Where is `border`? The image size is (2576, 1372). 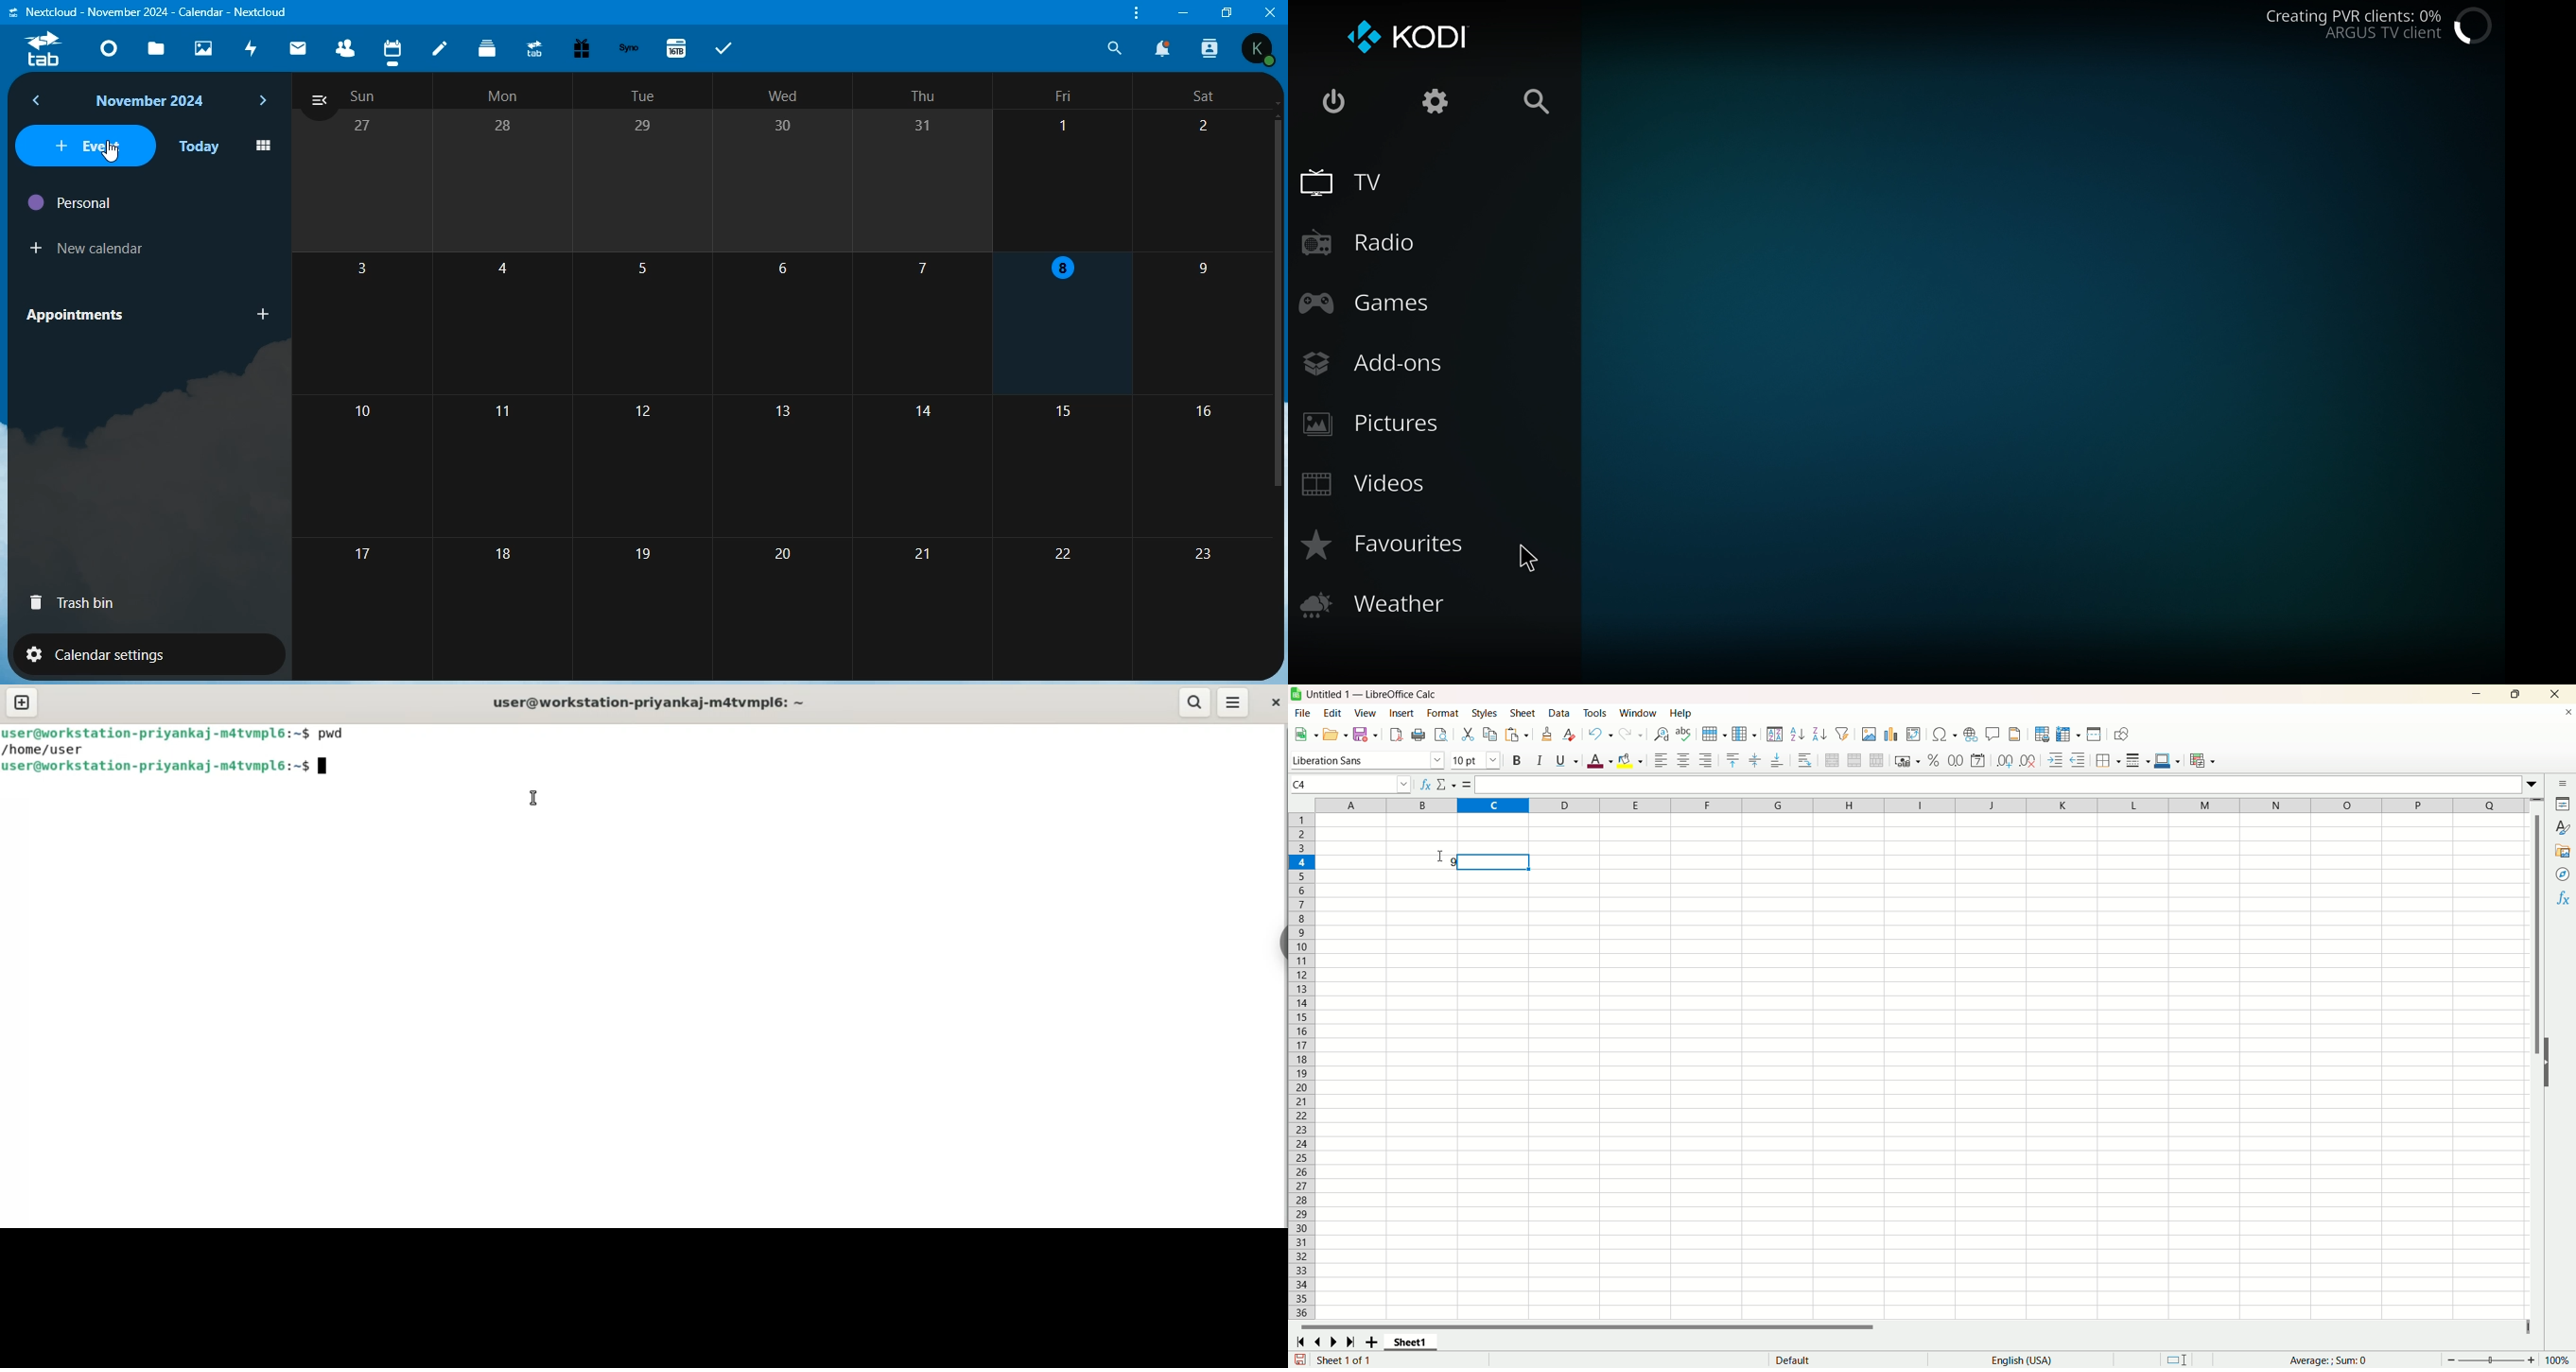
border is located at coordinates (2108, 760).